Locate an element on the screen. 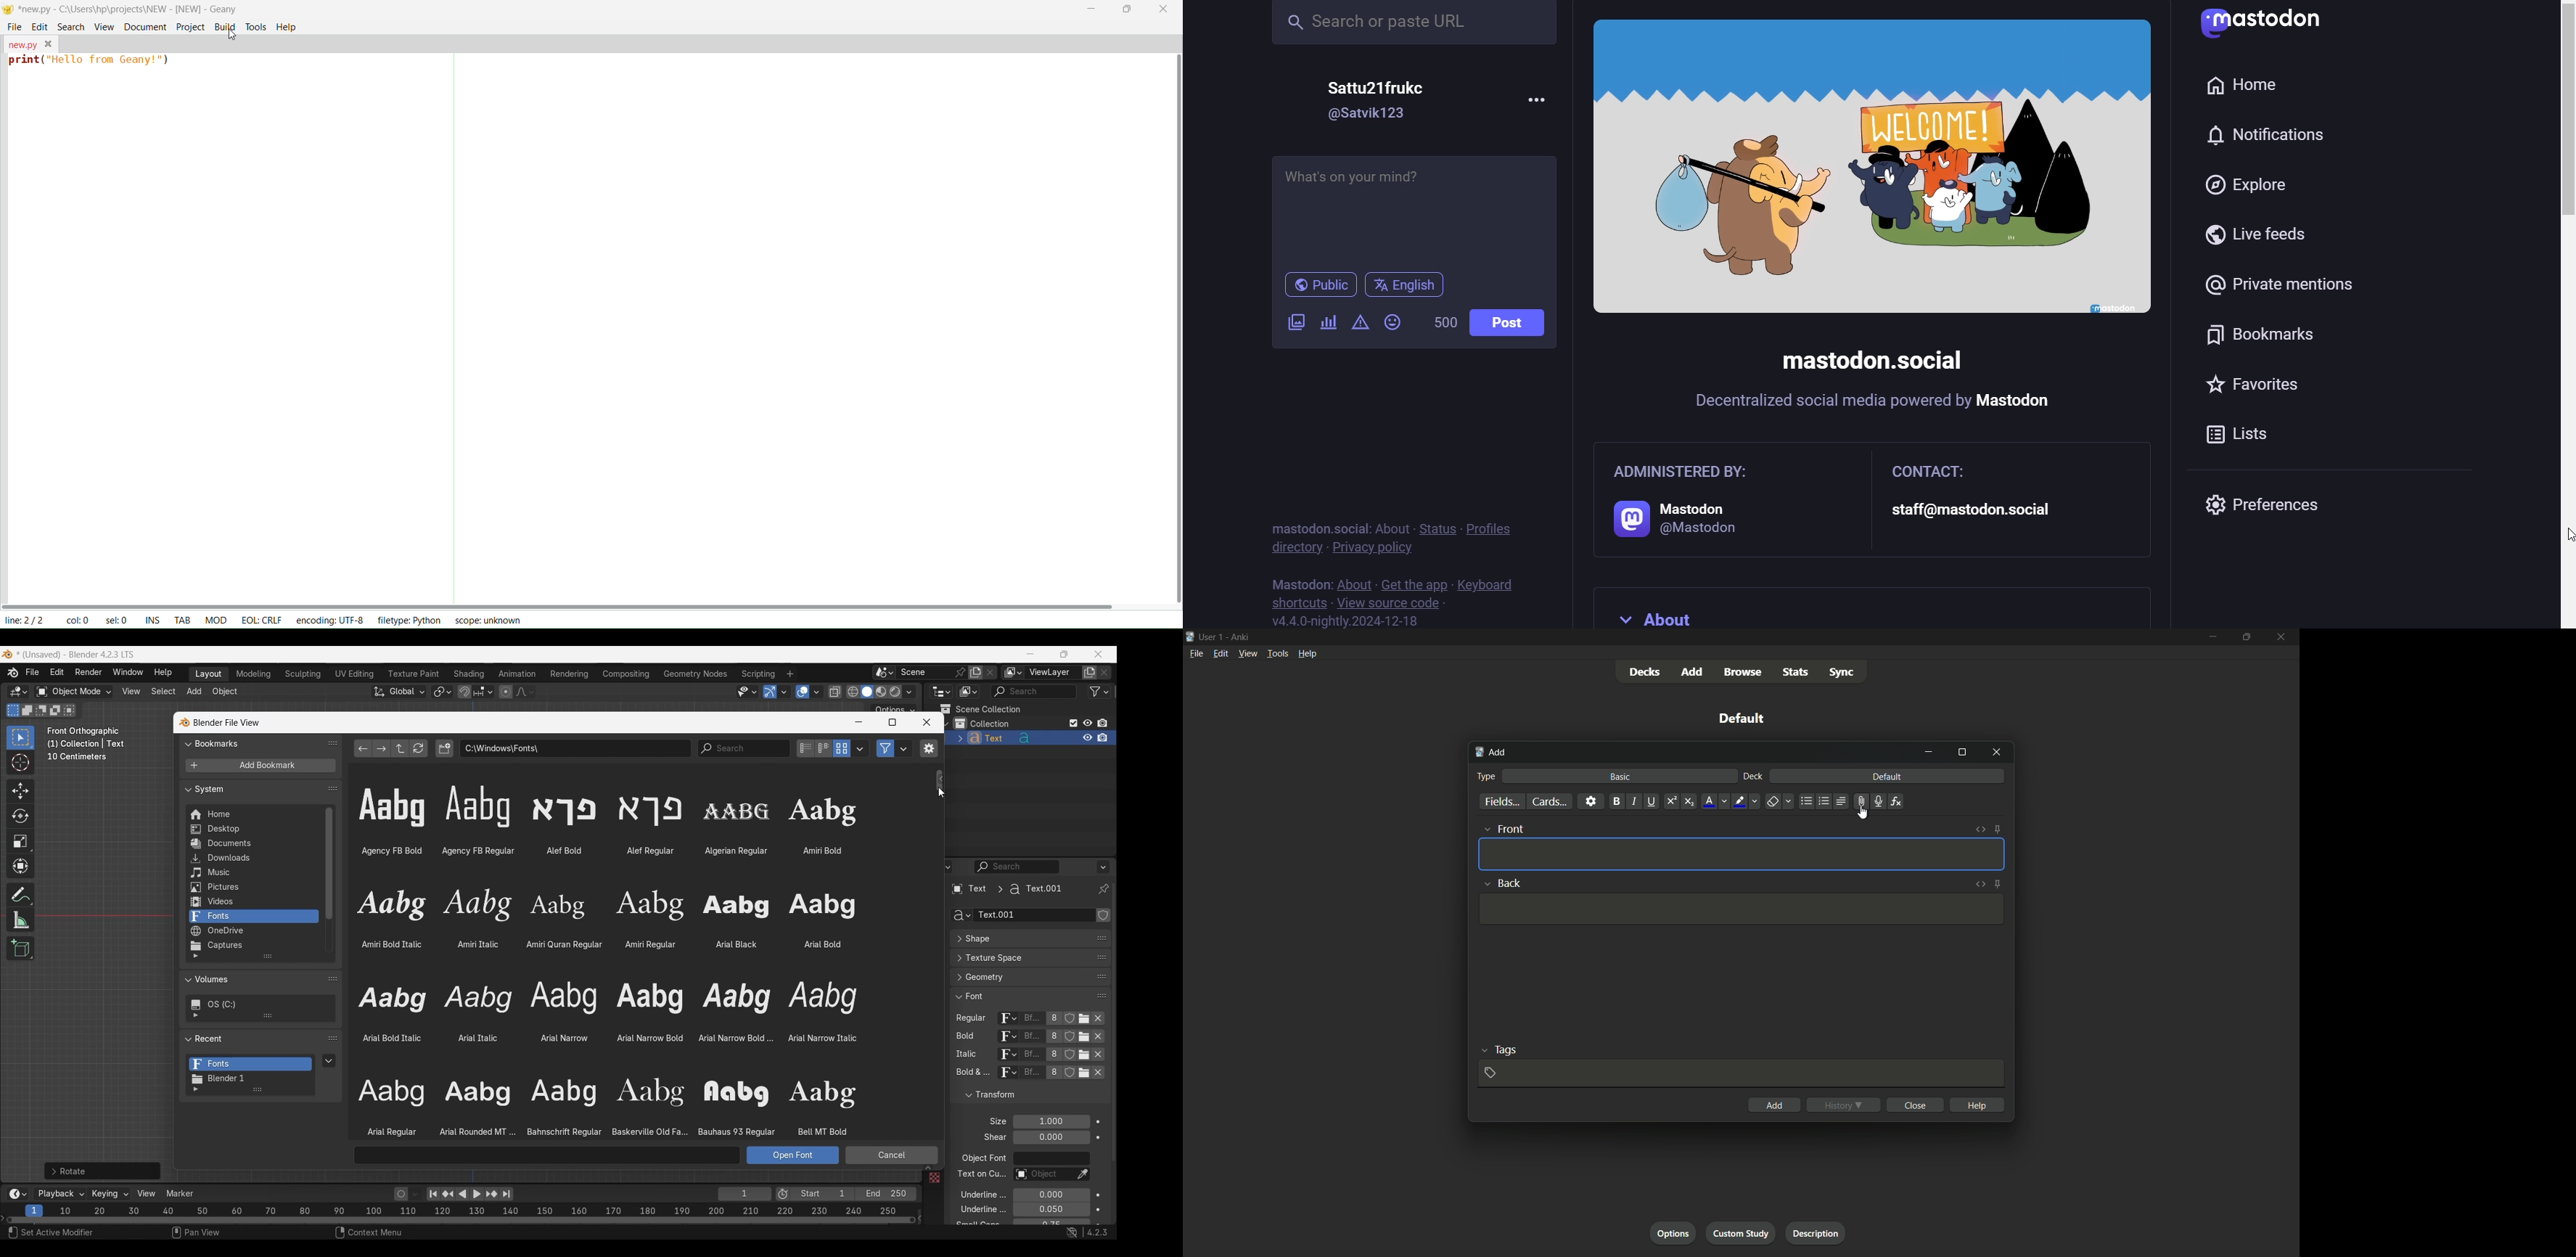 The image size is (2576, 1260). Show gizmo is located at coordinates (770, 692).